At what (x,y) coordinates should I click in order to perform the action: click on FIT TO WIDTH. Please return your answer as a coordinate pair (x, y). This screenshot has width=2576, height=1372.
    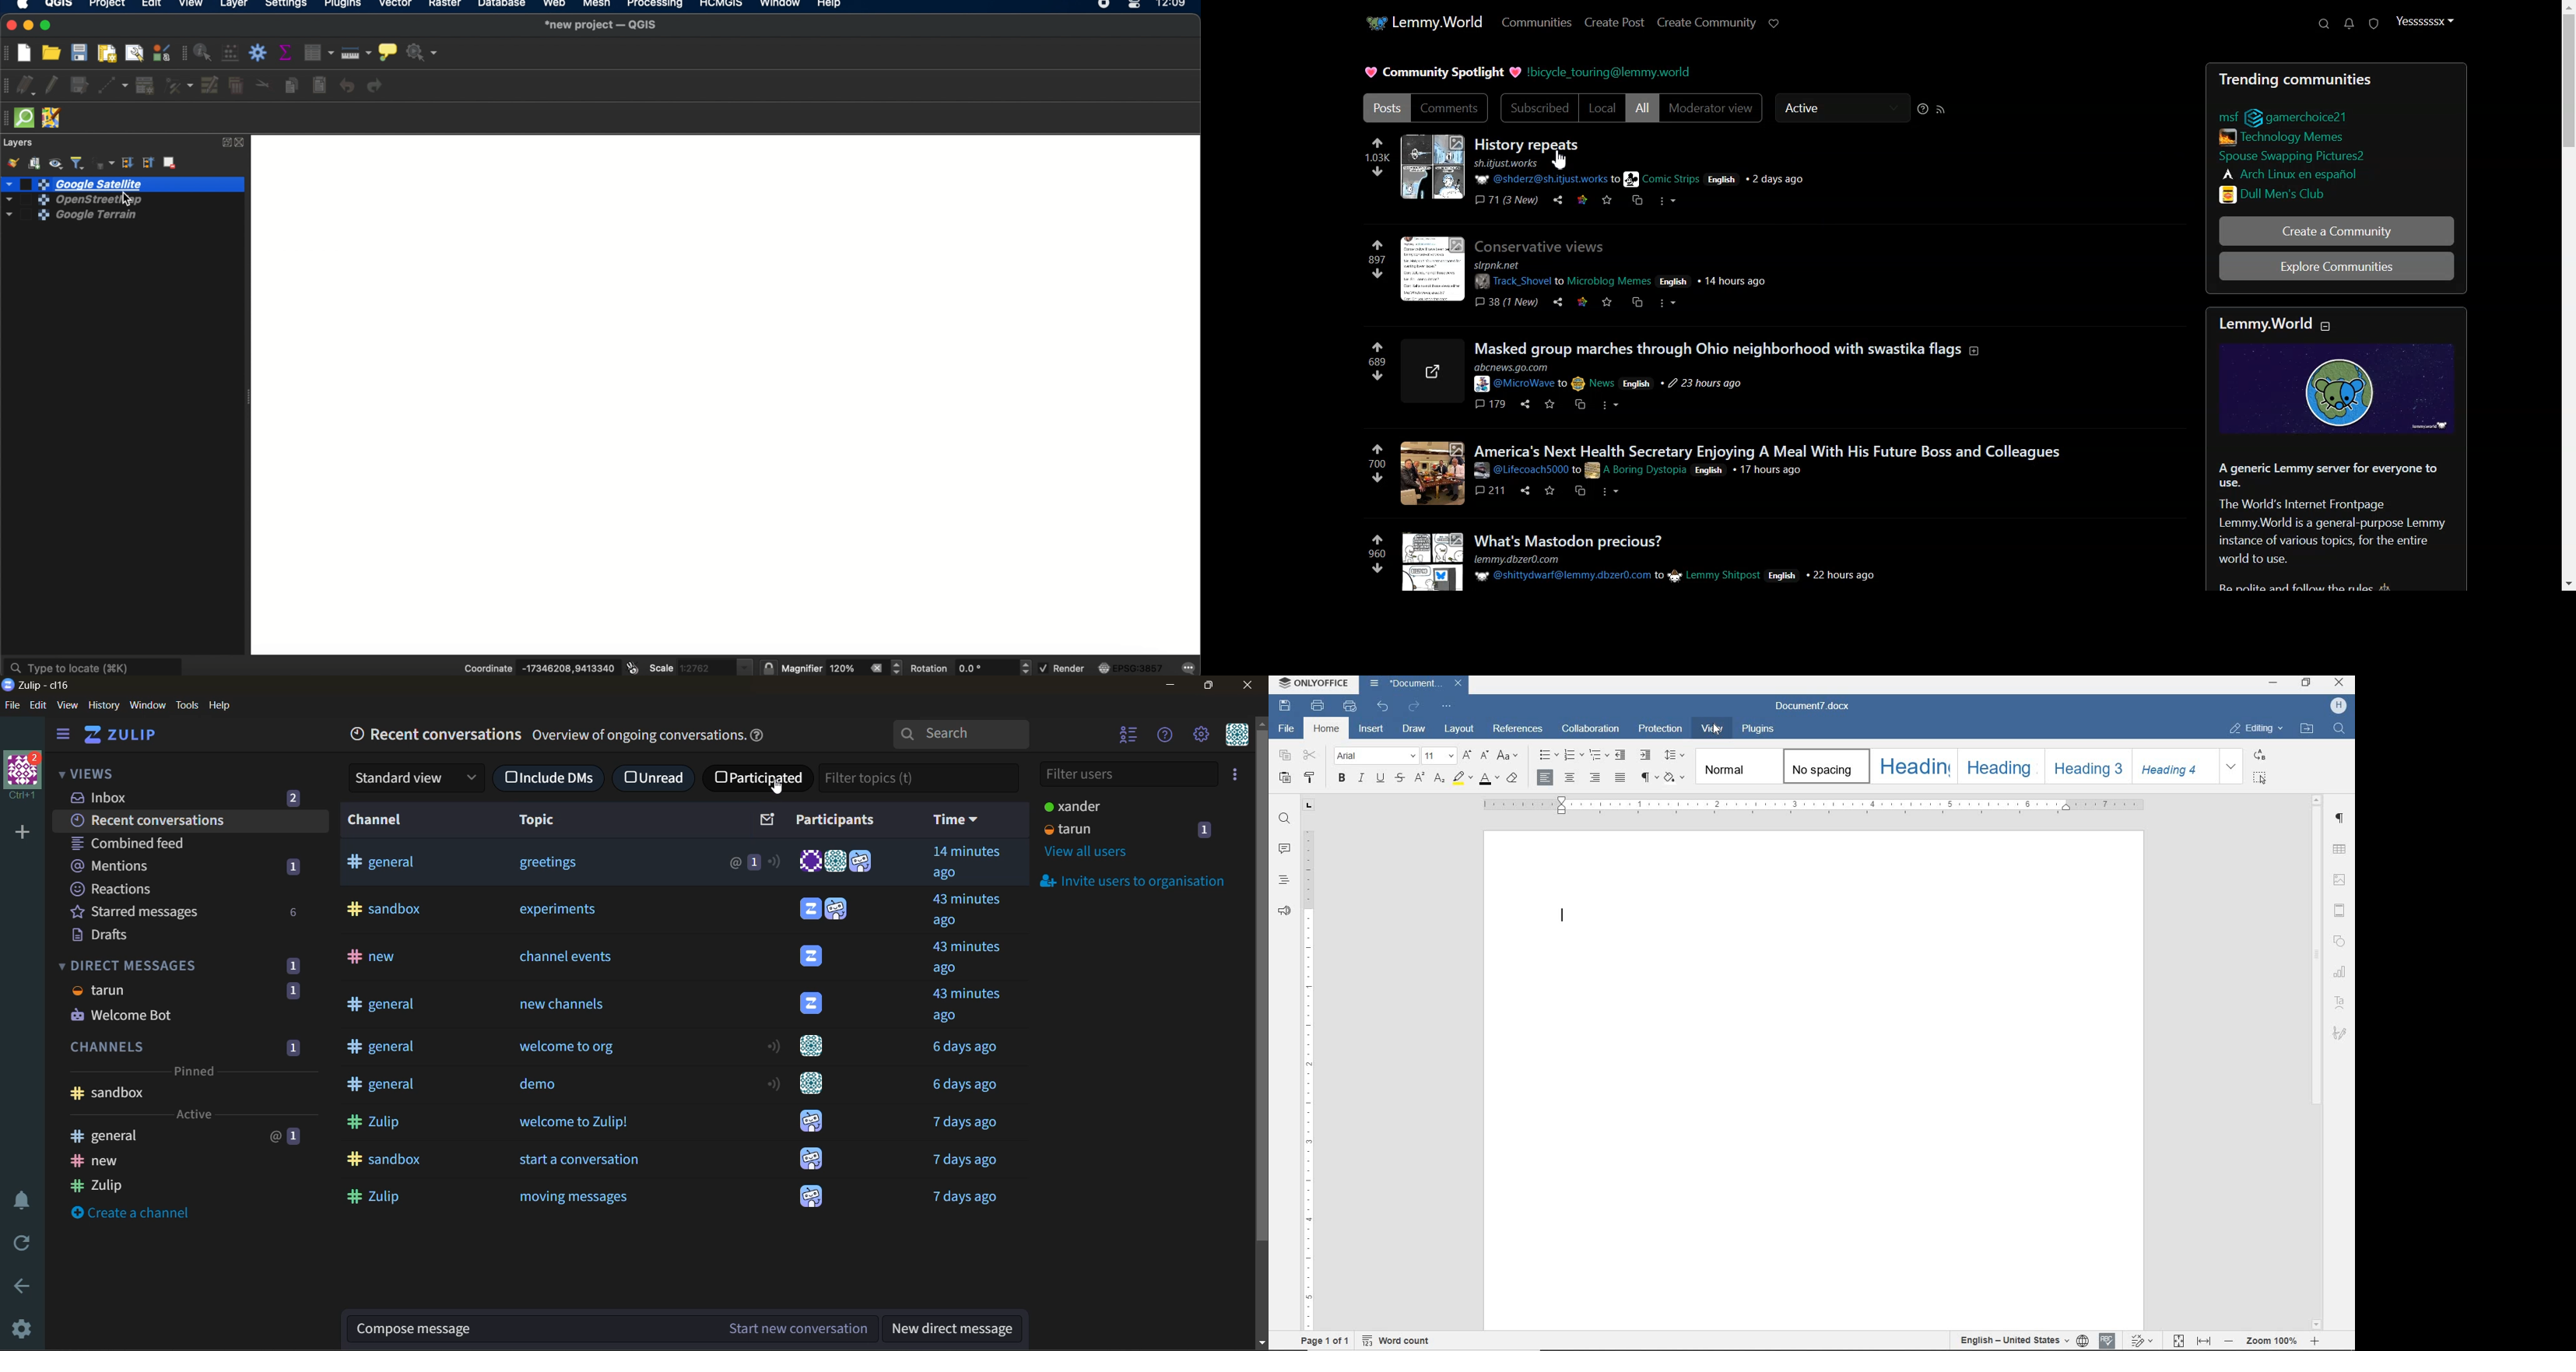
    Looking at the image, I should click on (2205, 1339).